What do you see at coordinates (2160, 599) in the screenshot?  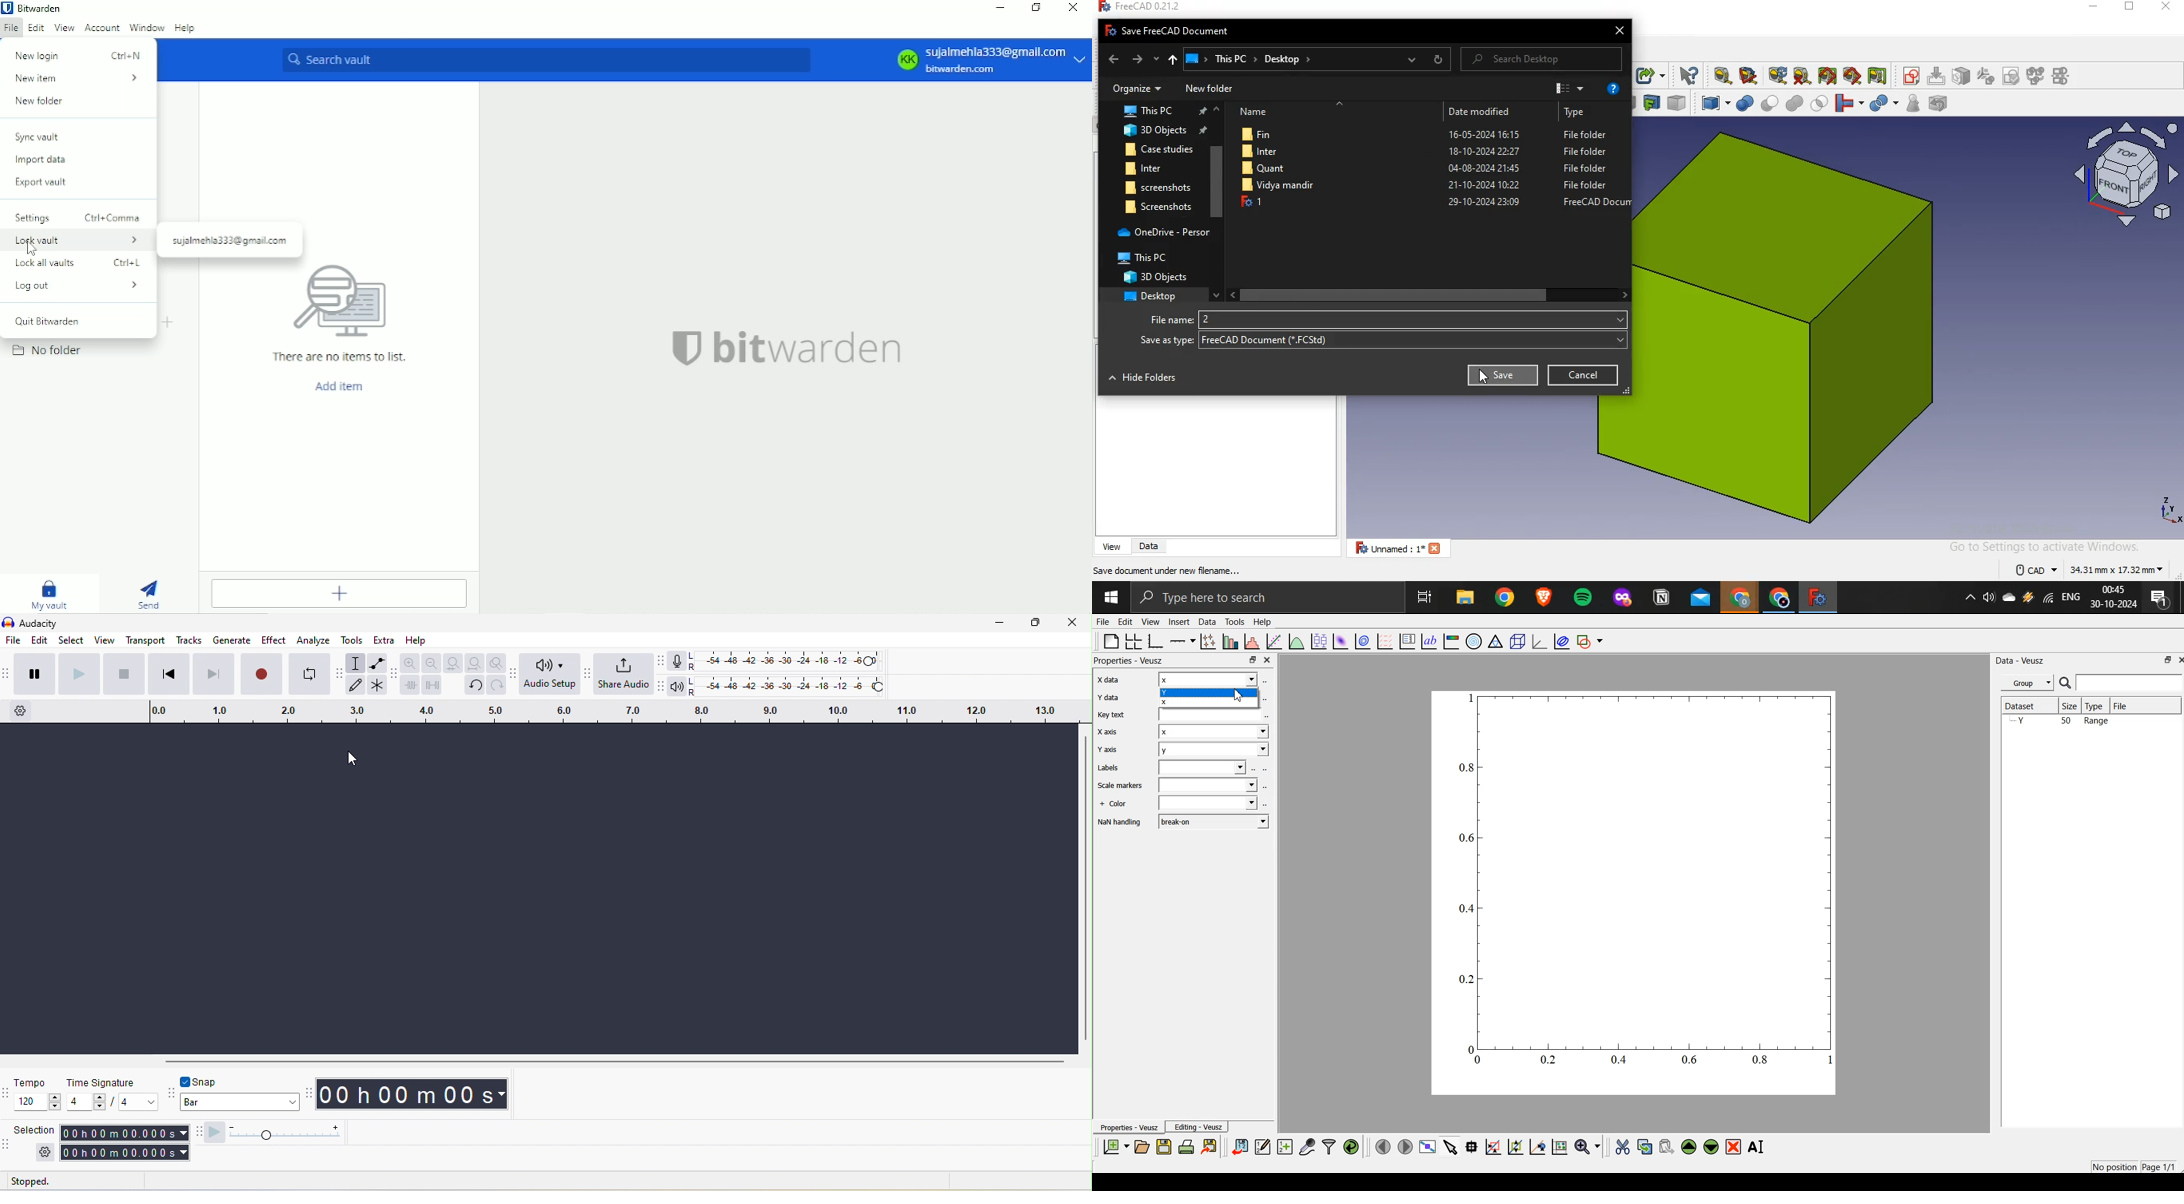 I see `notifications` at bounding box center [2160, 599].